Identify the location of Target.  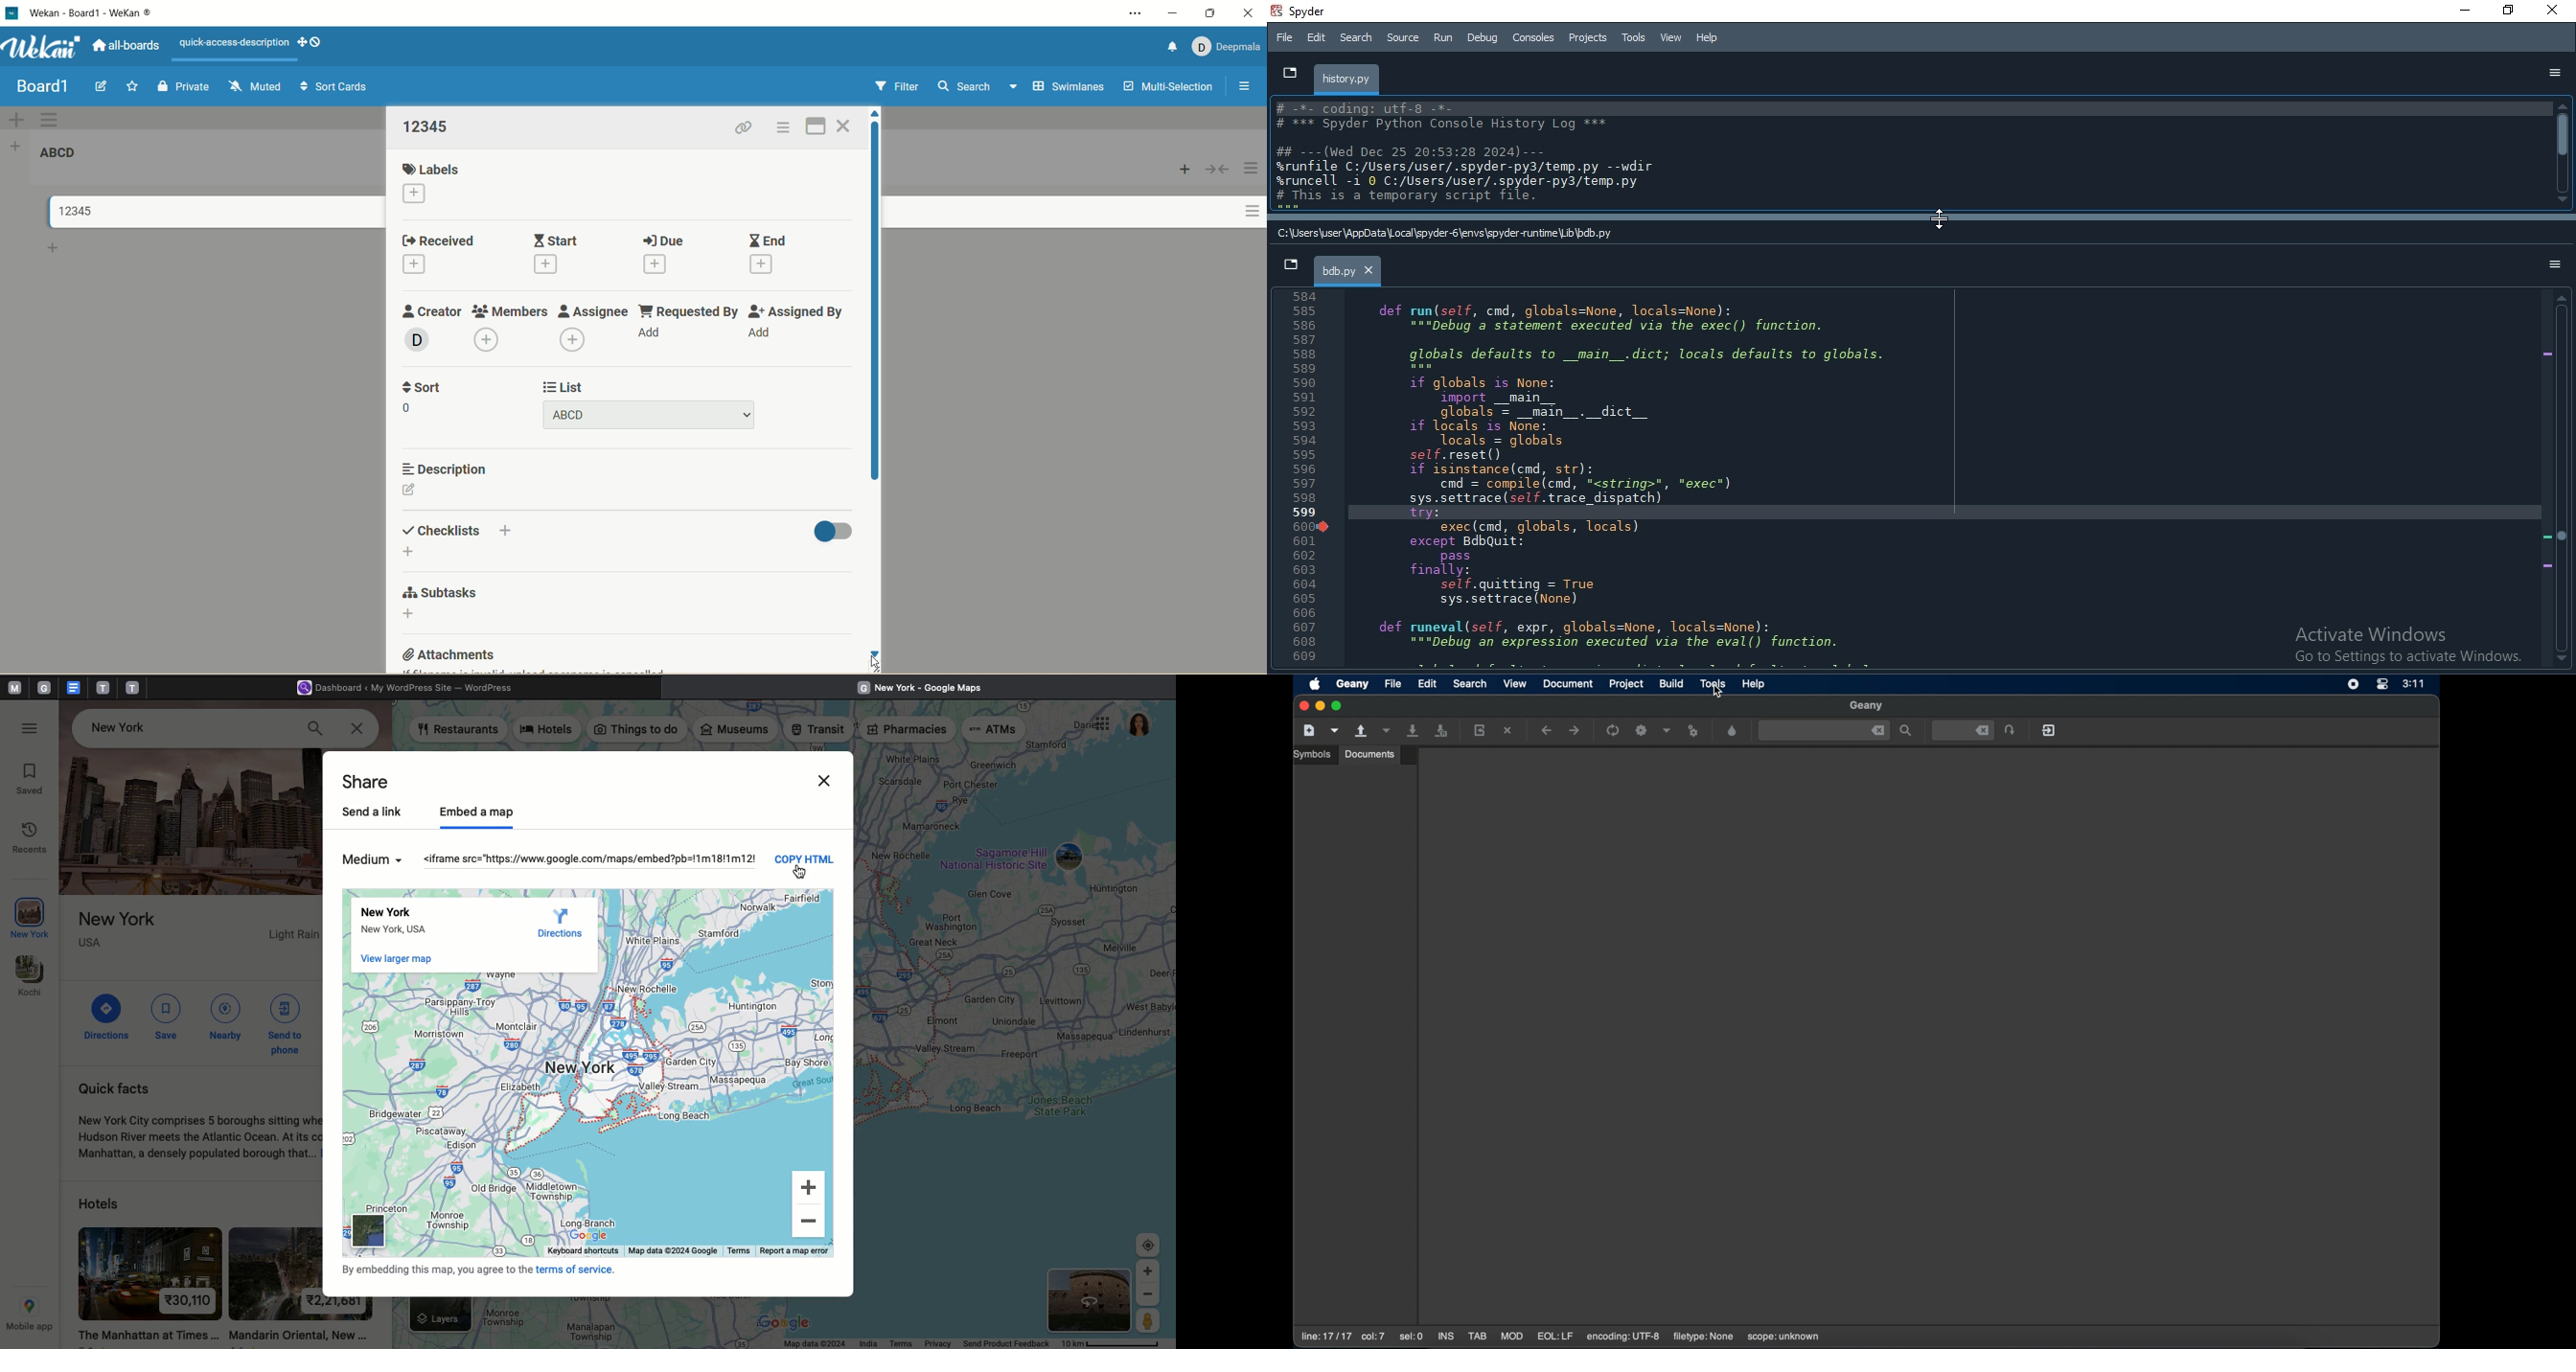
(1148, 1246).